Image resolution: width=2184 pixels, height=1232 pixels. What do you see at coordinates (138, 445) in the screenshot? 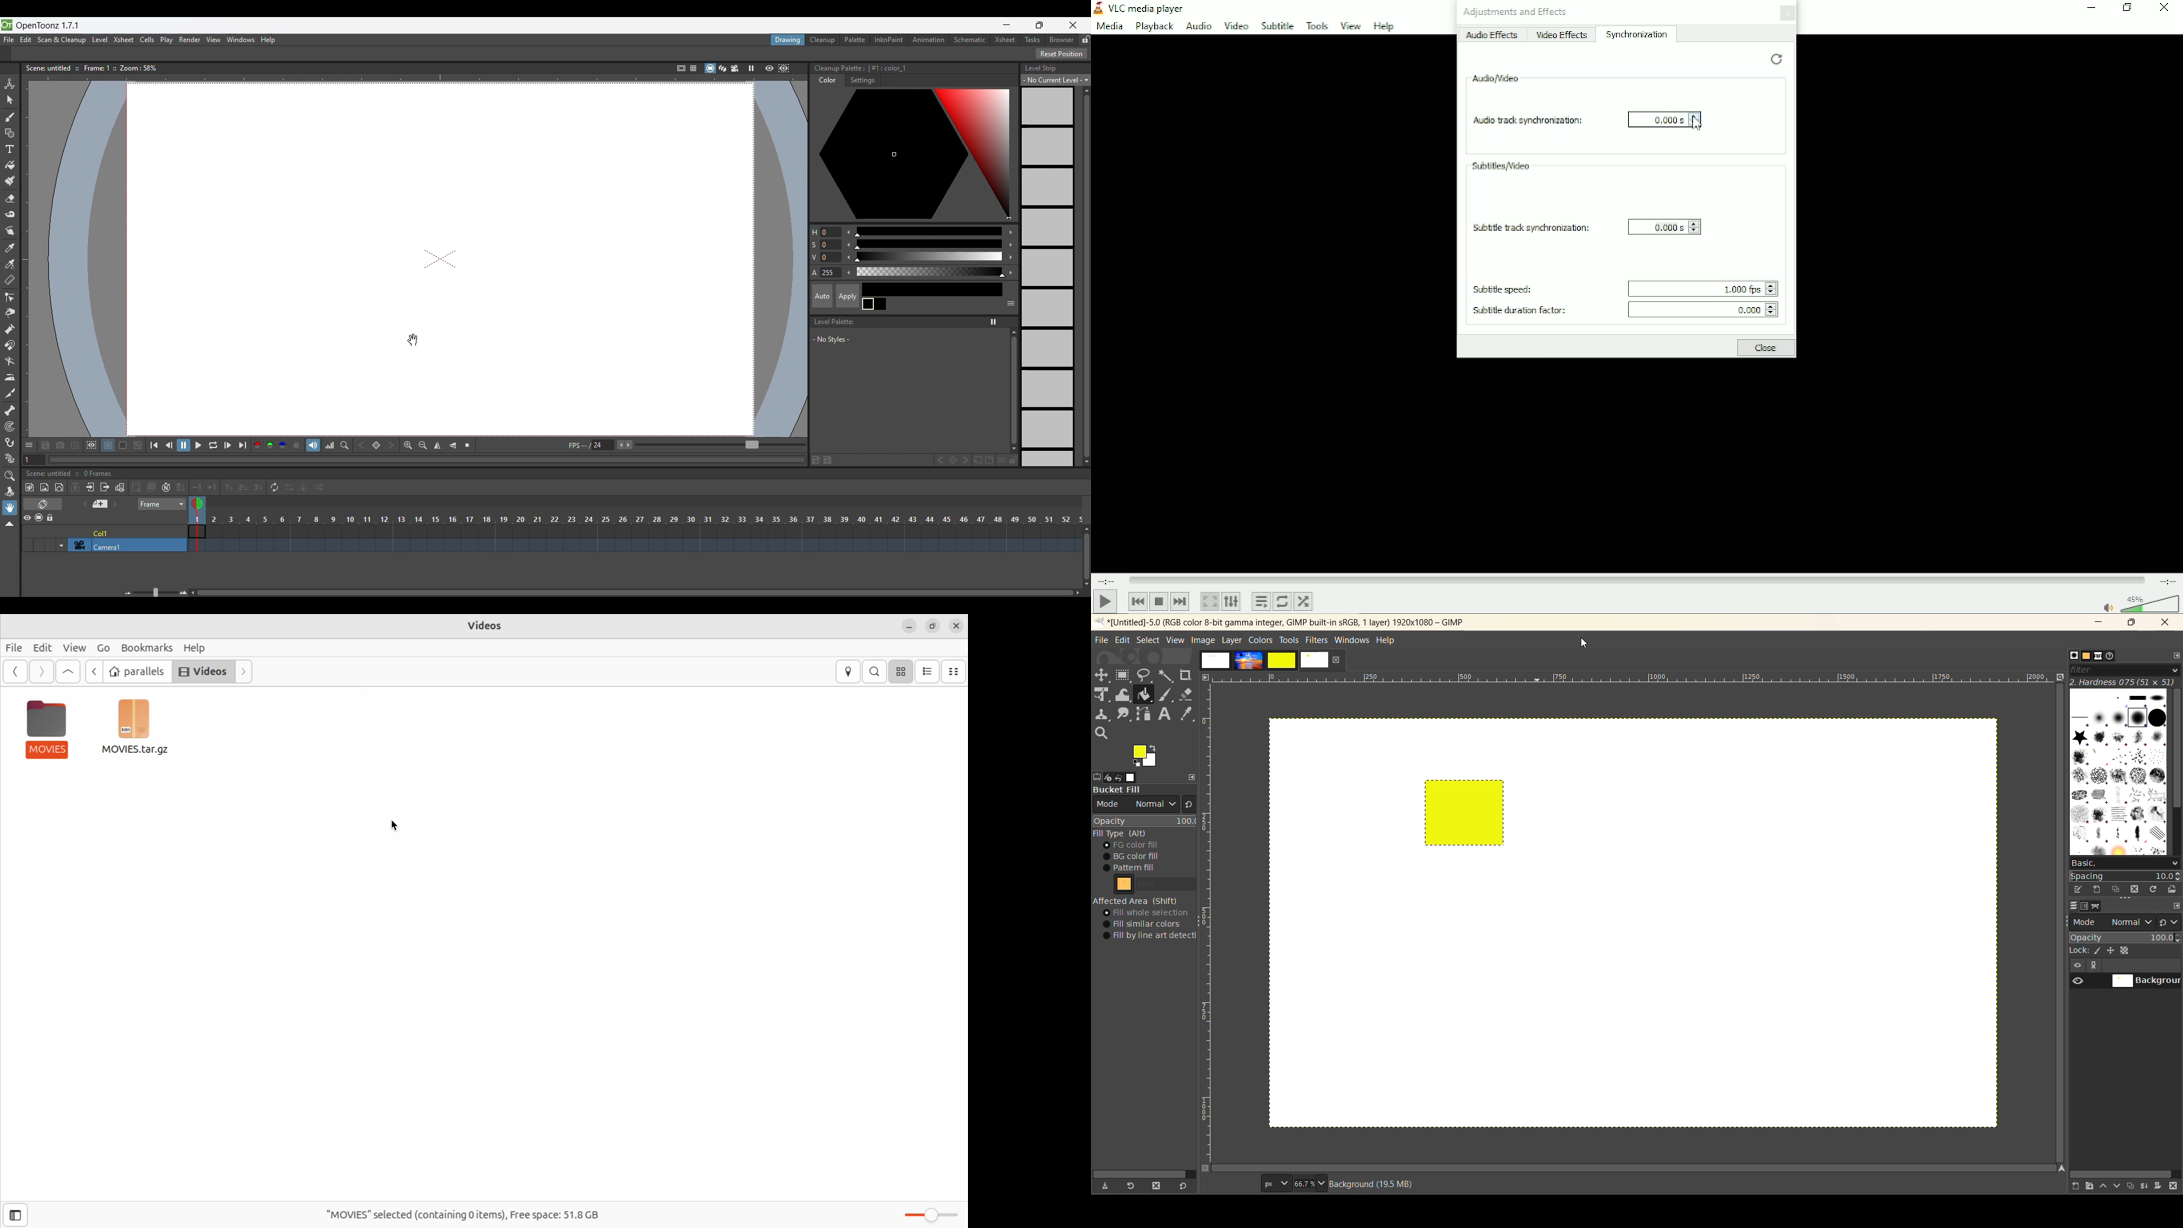
I see `Checkered background` at bounding box center [138, 445].